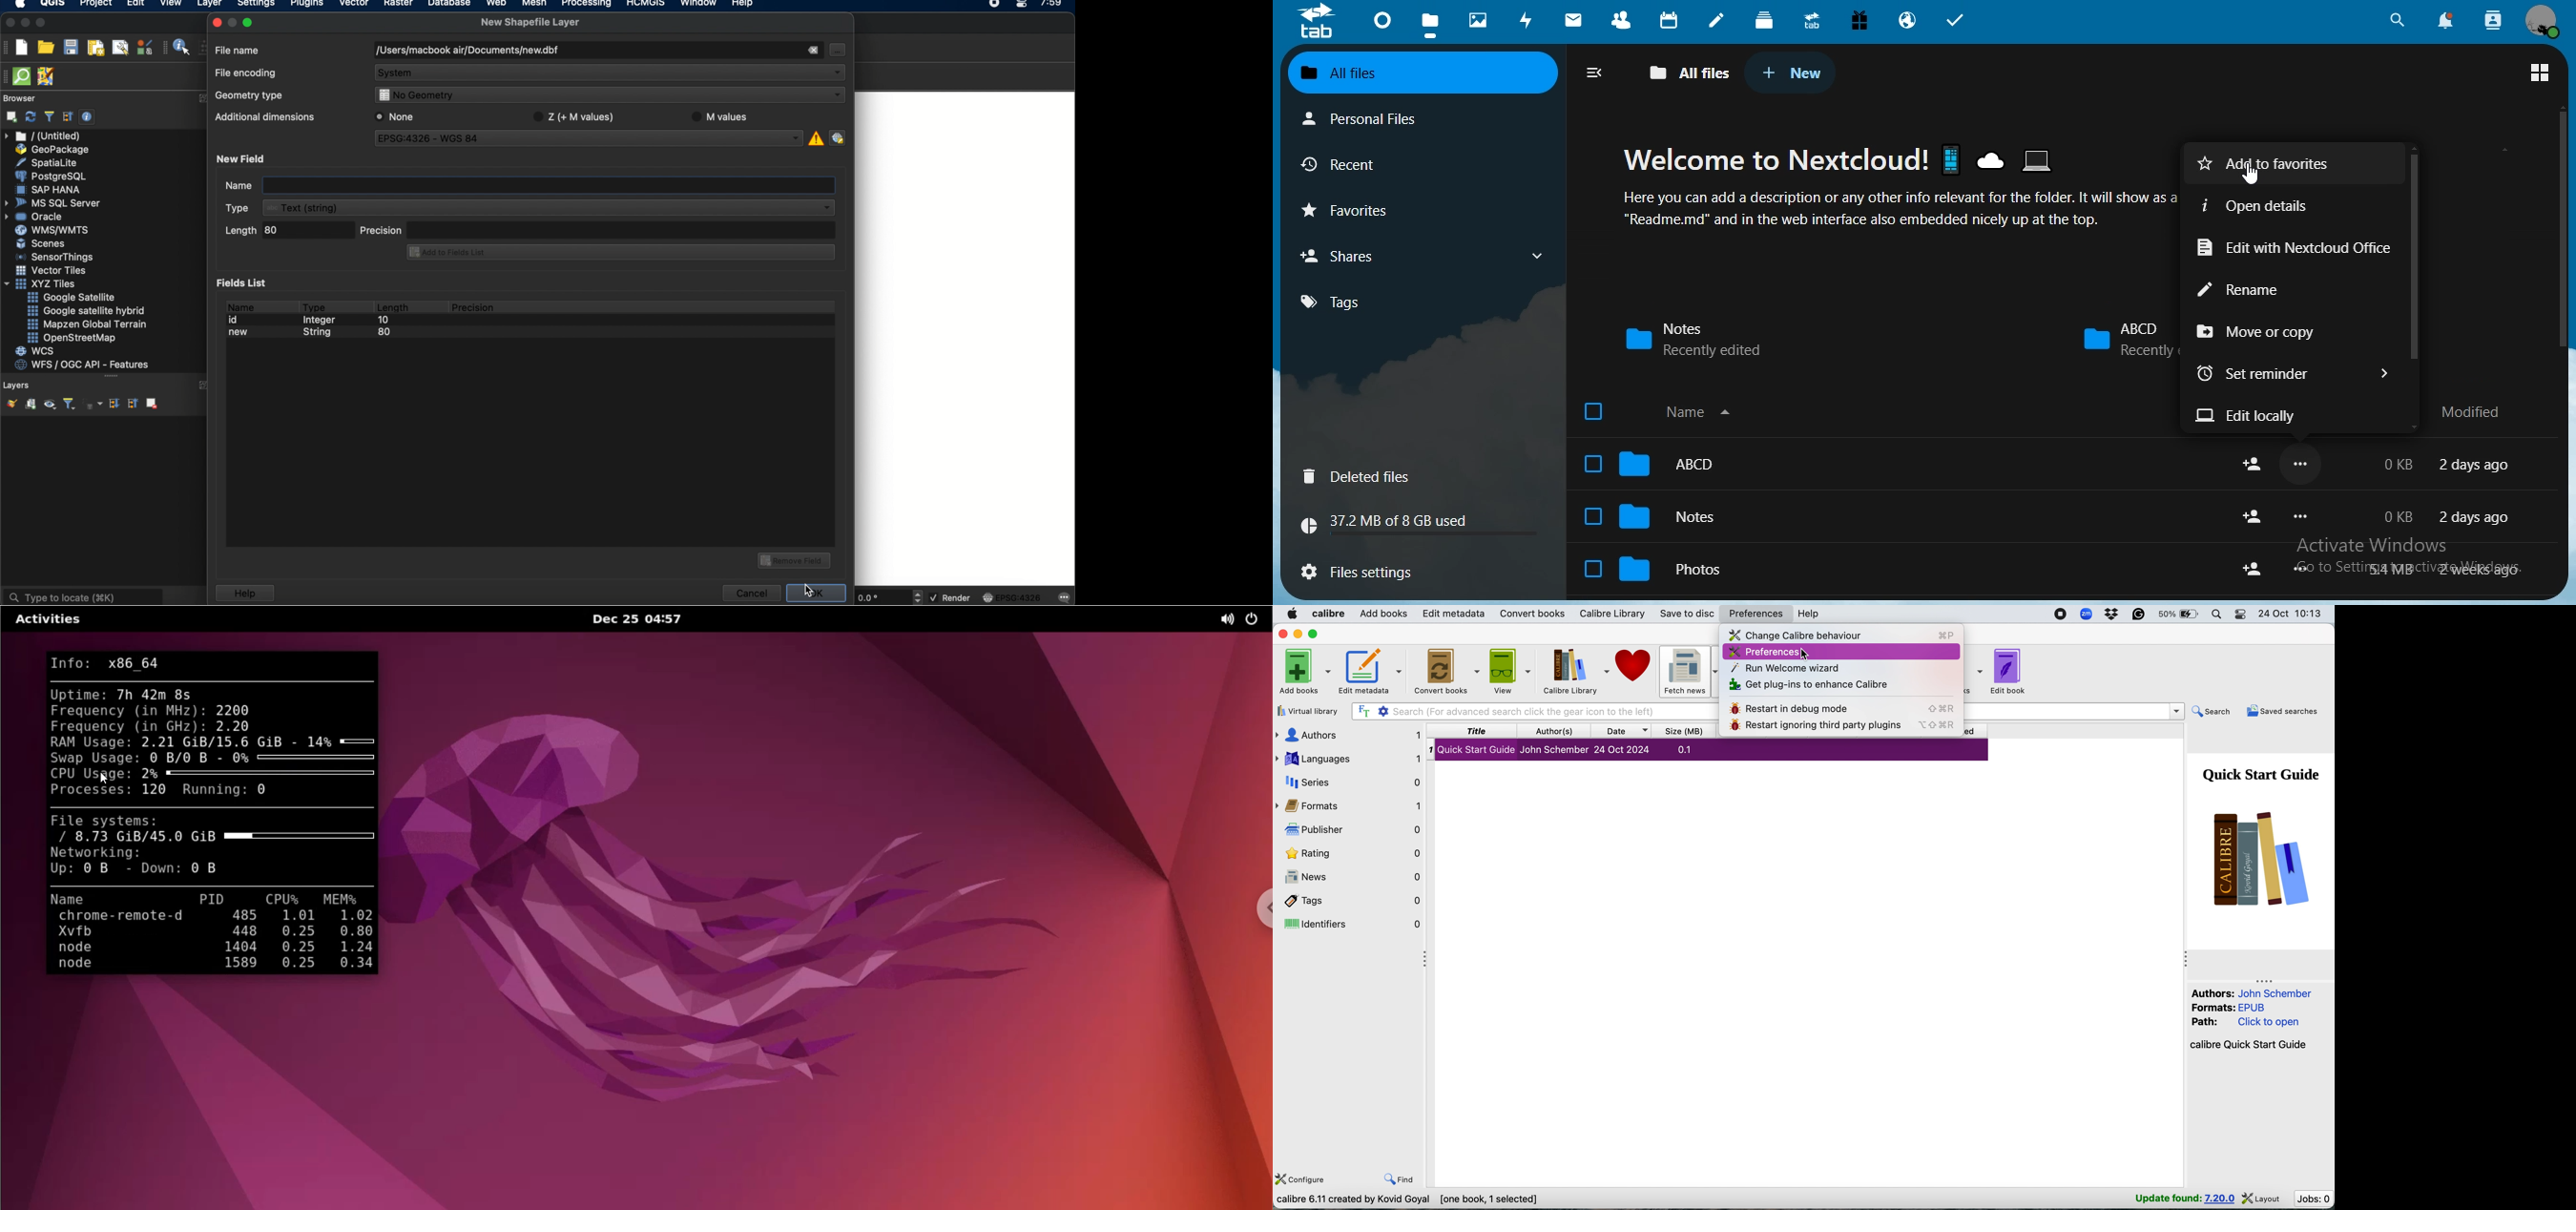  Describe the element at coordinates (1310, 712) in the screenshot. I see `virtual library` at that location.